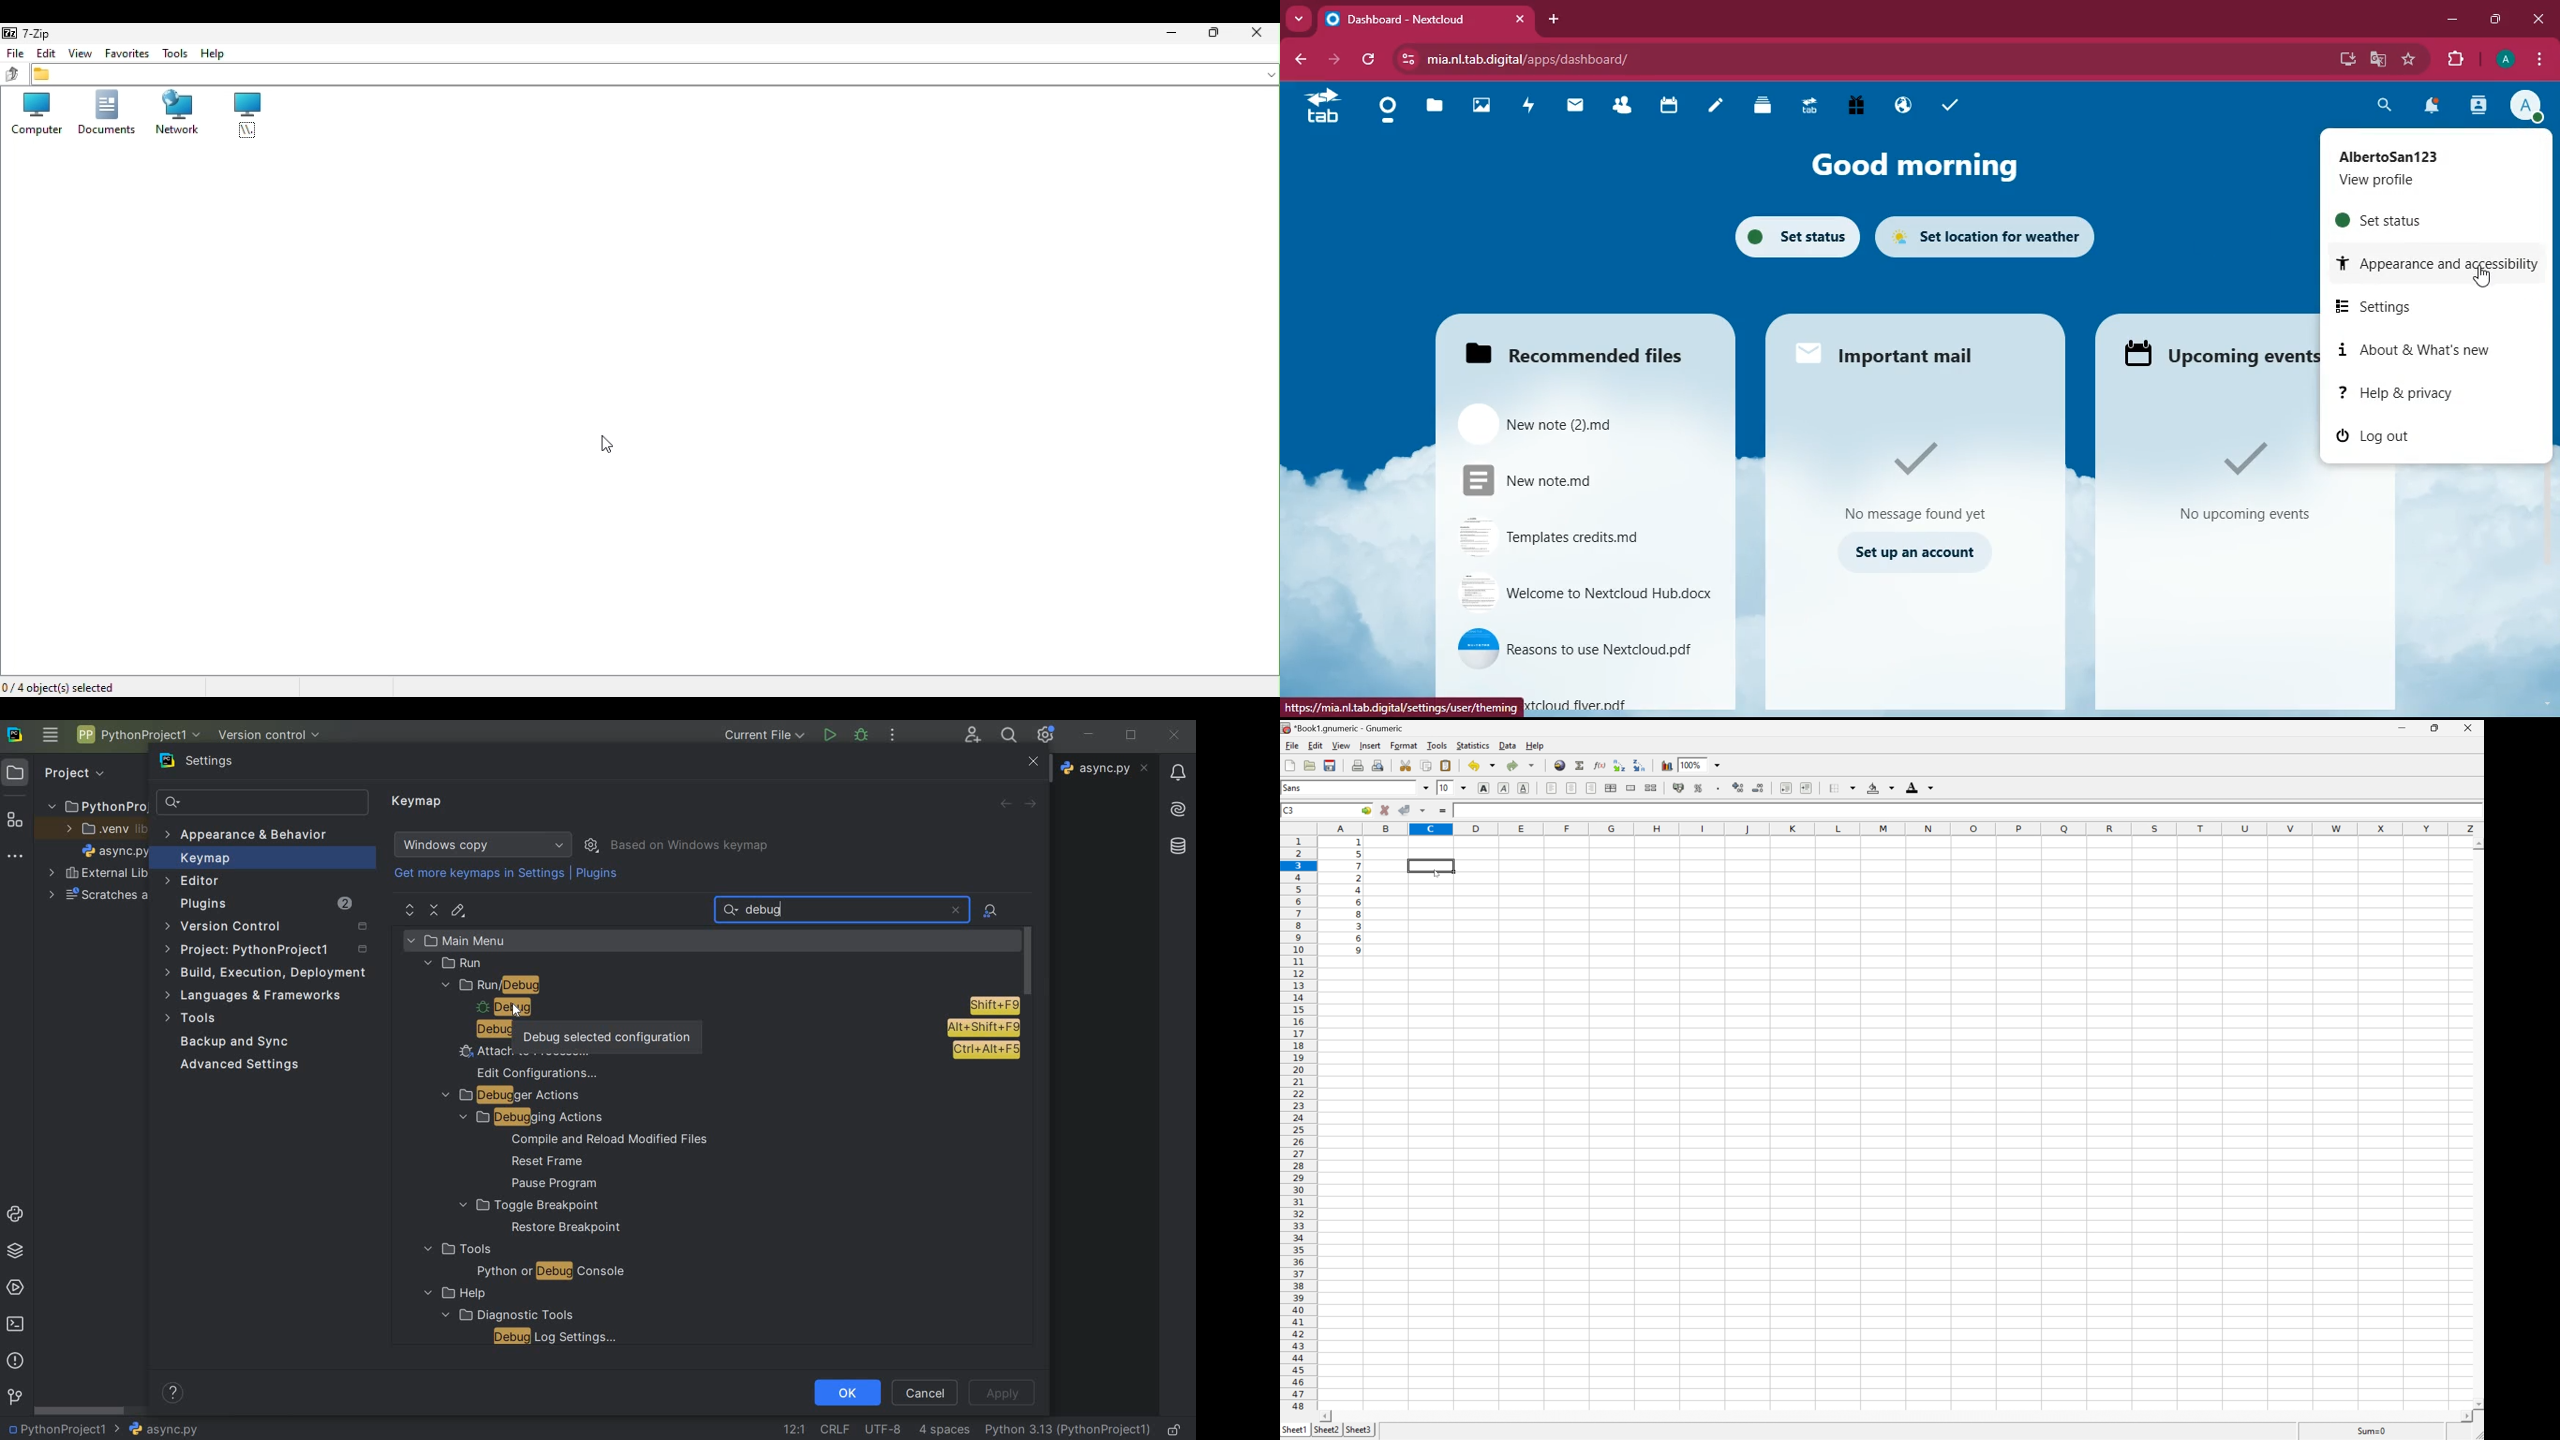 The width and height of the screenshot is (2576, 1456). I want to click on data, so click(1508, 745).